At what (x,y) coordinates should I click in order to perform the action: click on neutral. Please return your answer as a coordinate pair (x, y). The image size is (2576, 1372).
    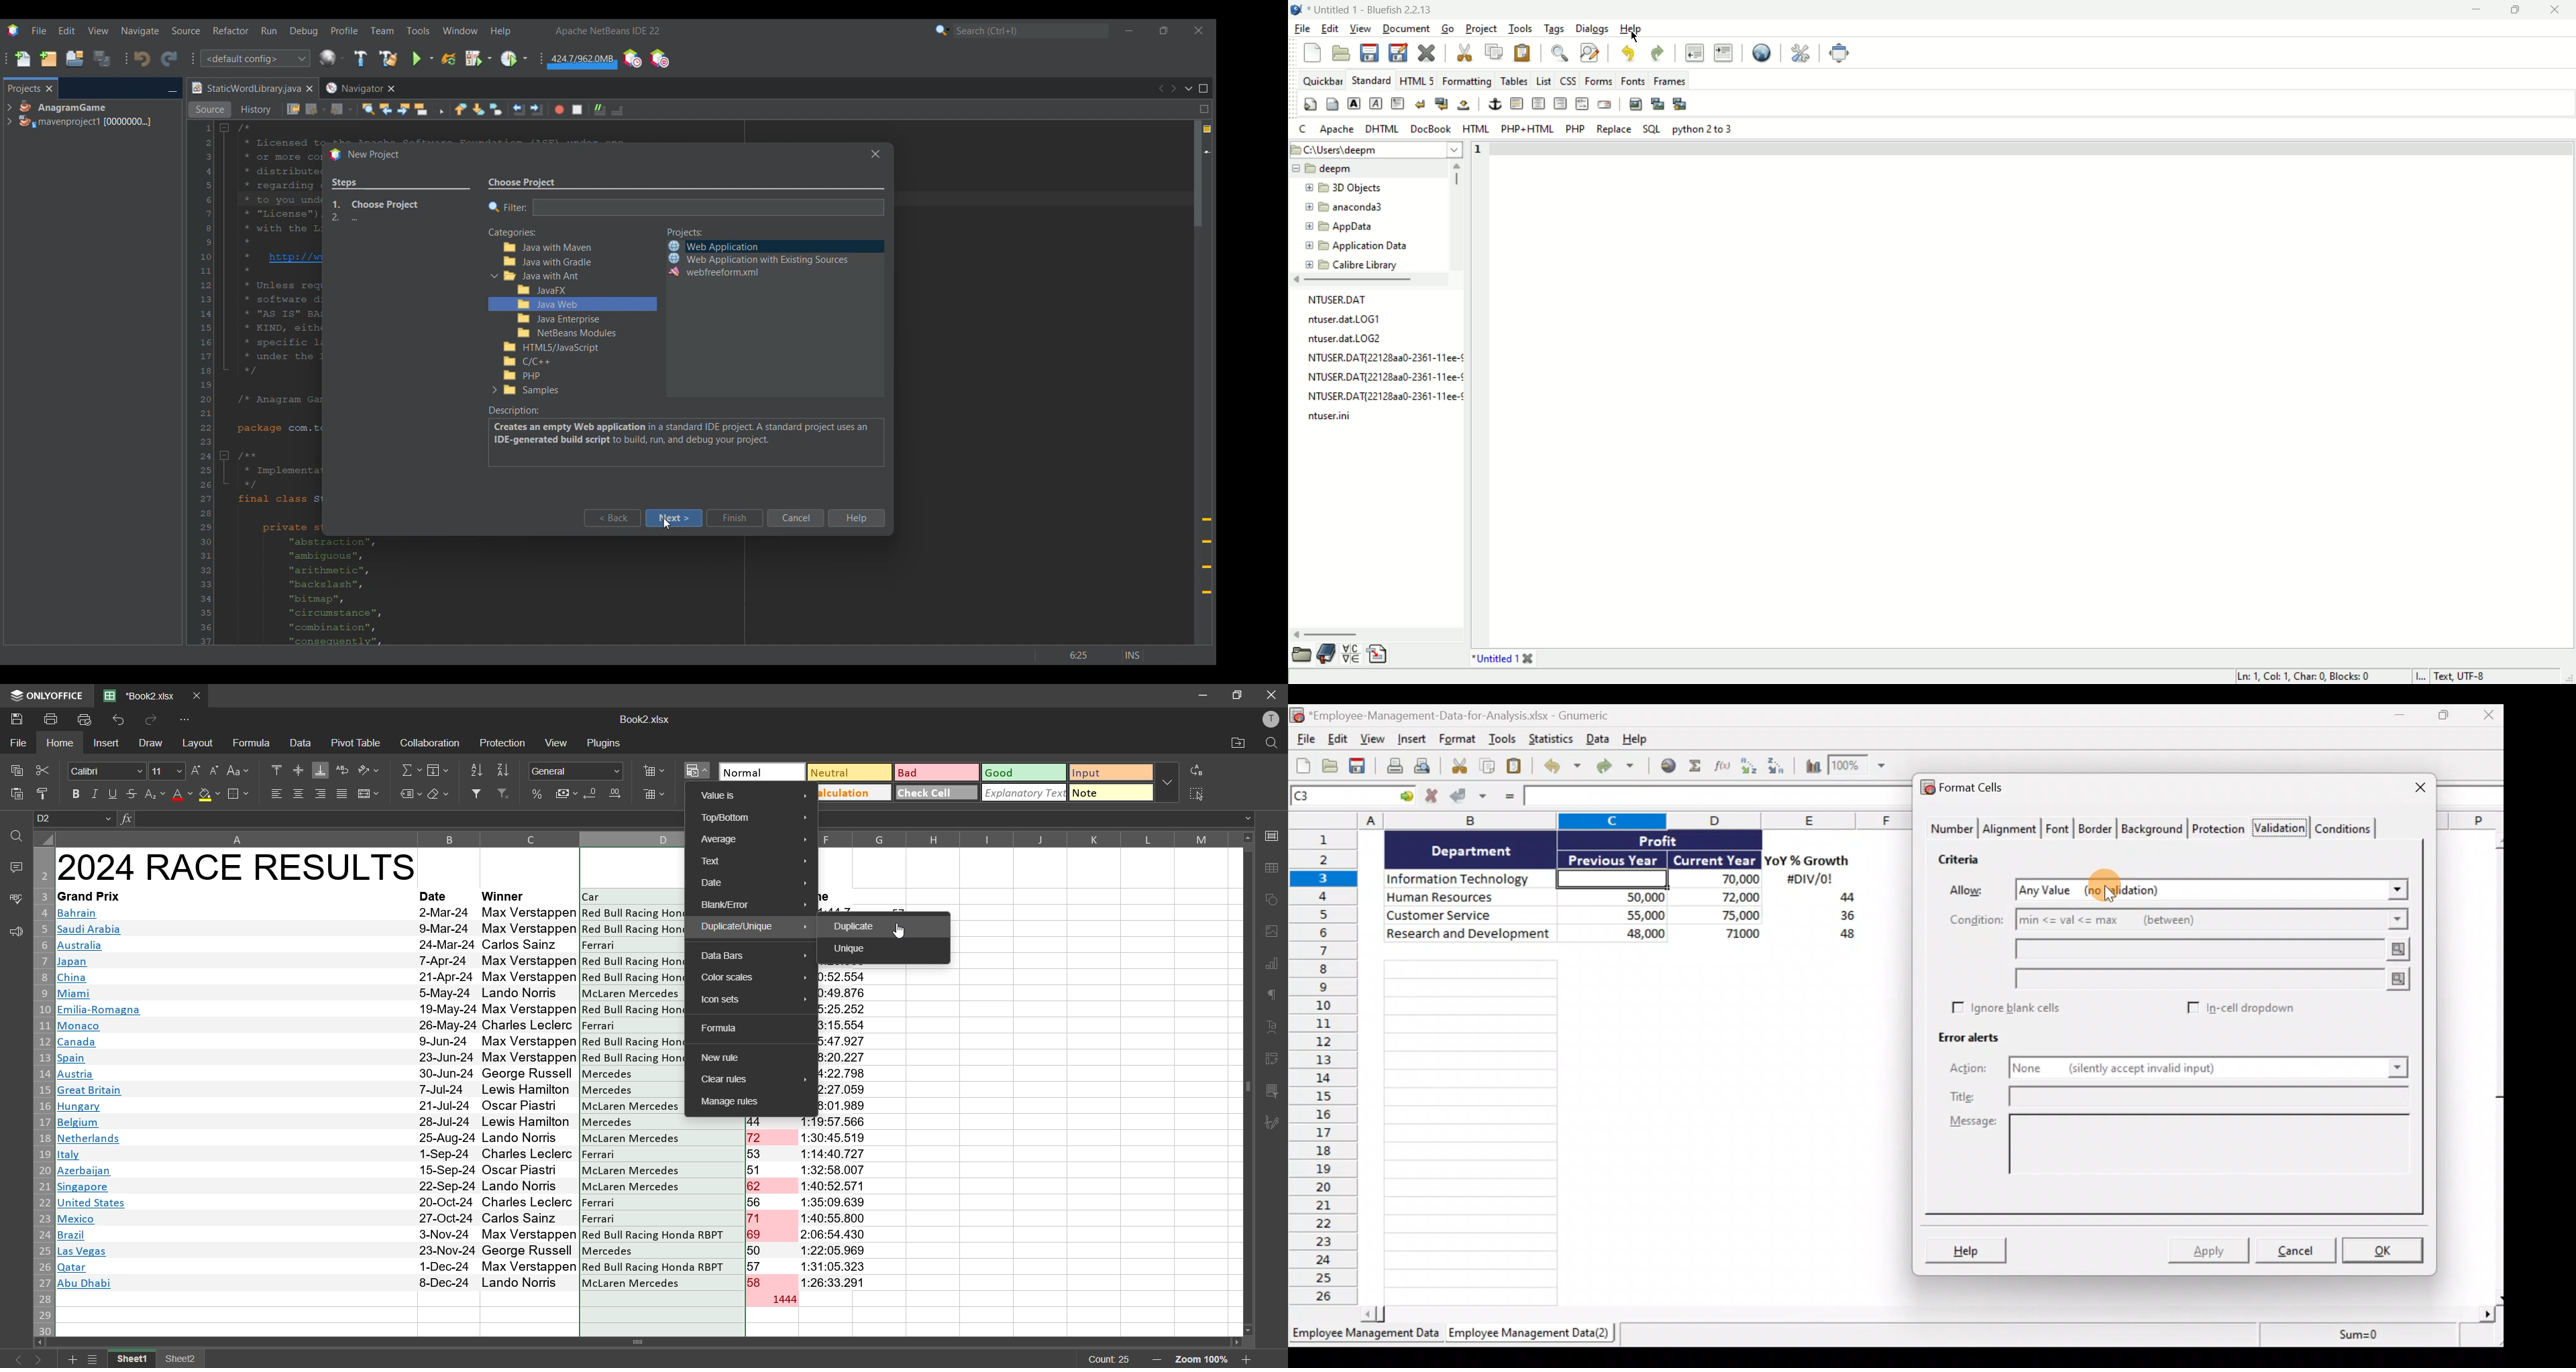
    Looking at the image, I should click on (846, 772).